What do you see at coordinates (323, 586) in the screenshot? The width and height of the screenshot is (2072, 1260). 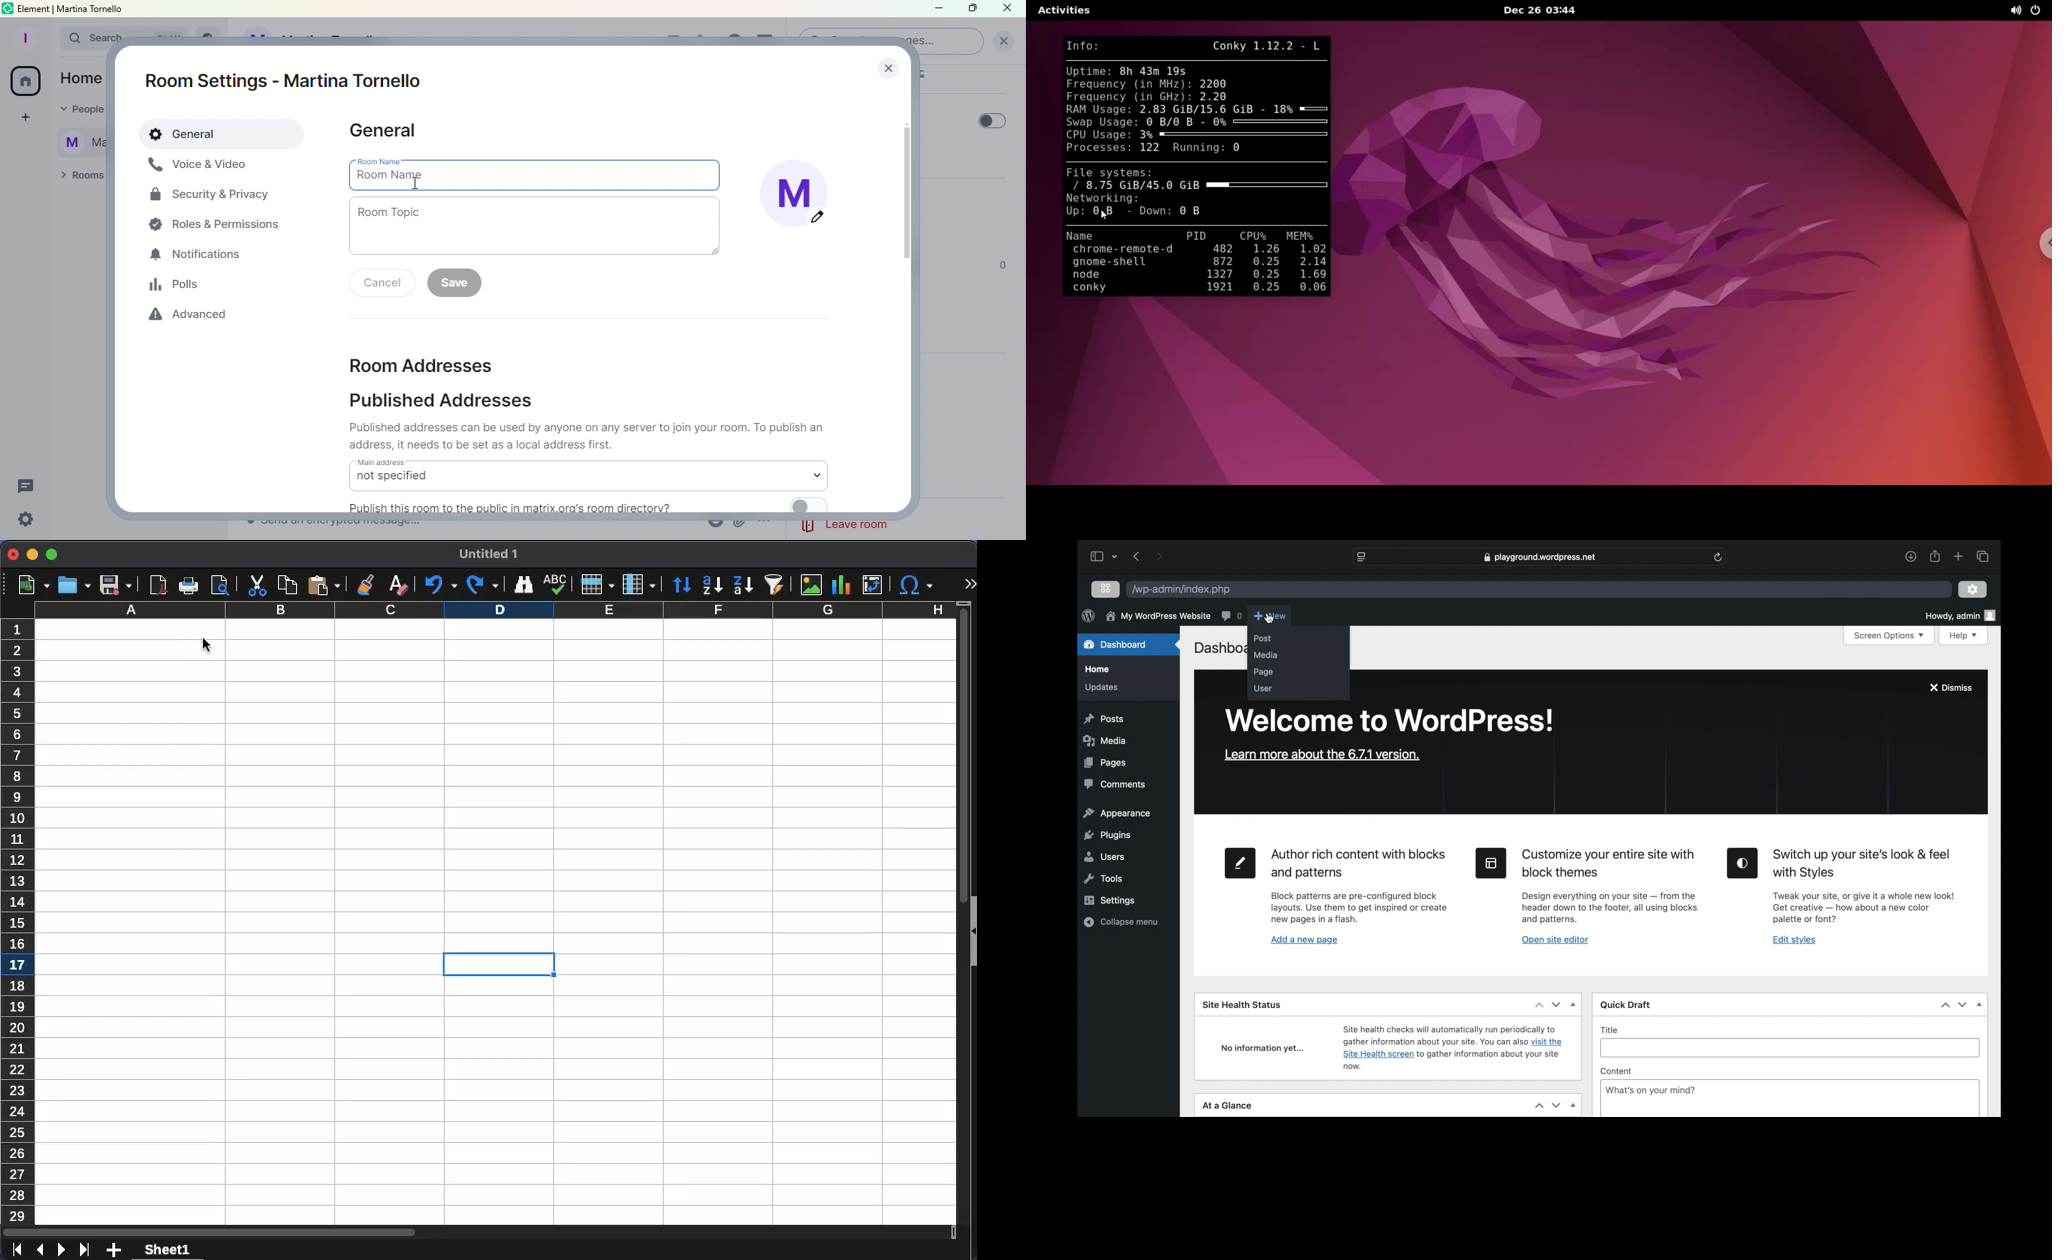 I see `paste` at bounding box center [323, 586].